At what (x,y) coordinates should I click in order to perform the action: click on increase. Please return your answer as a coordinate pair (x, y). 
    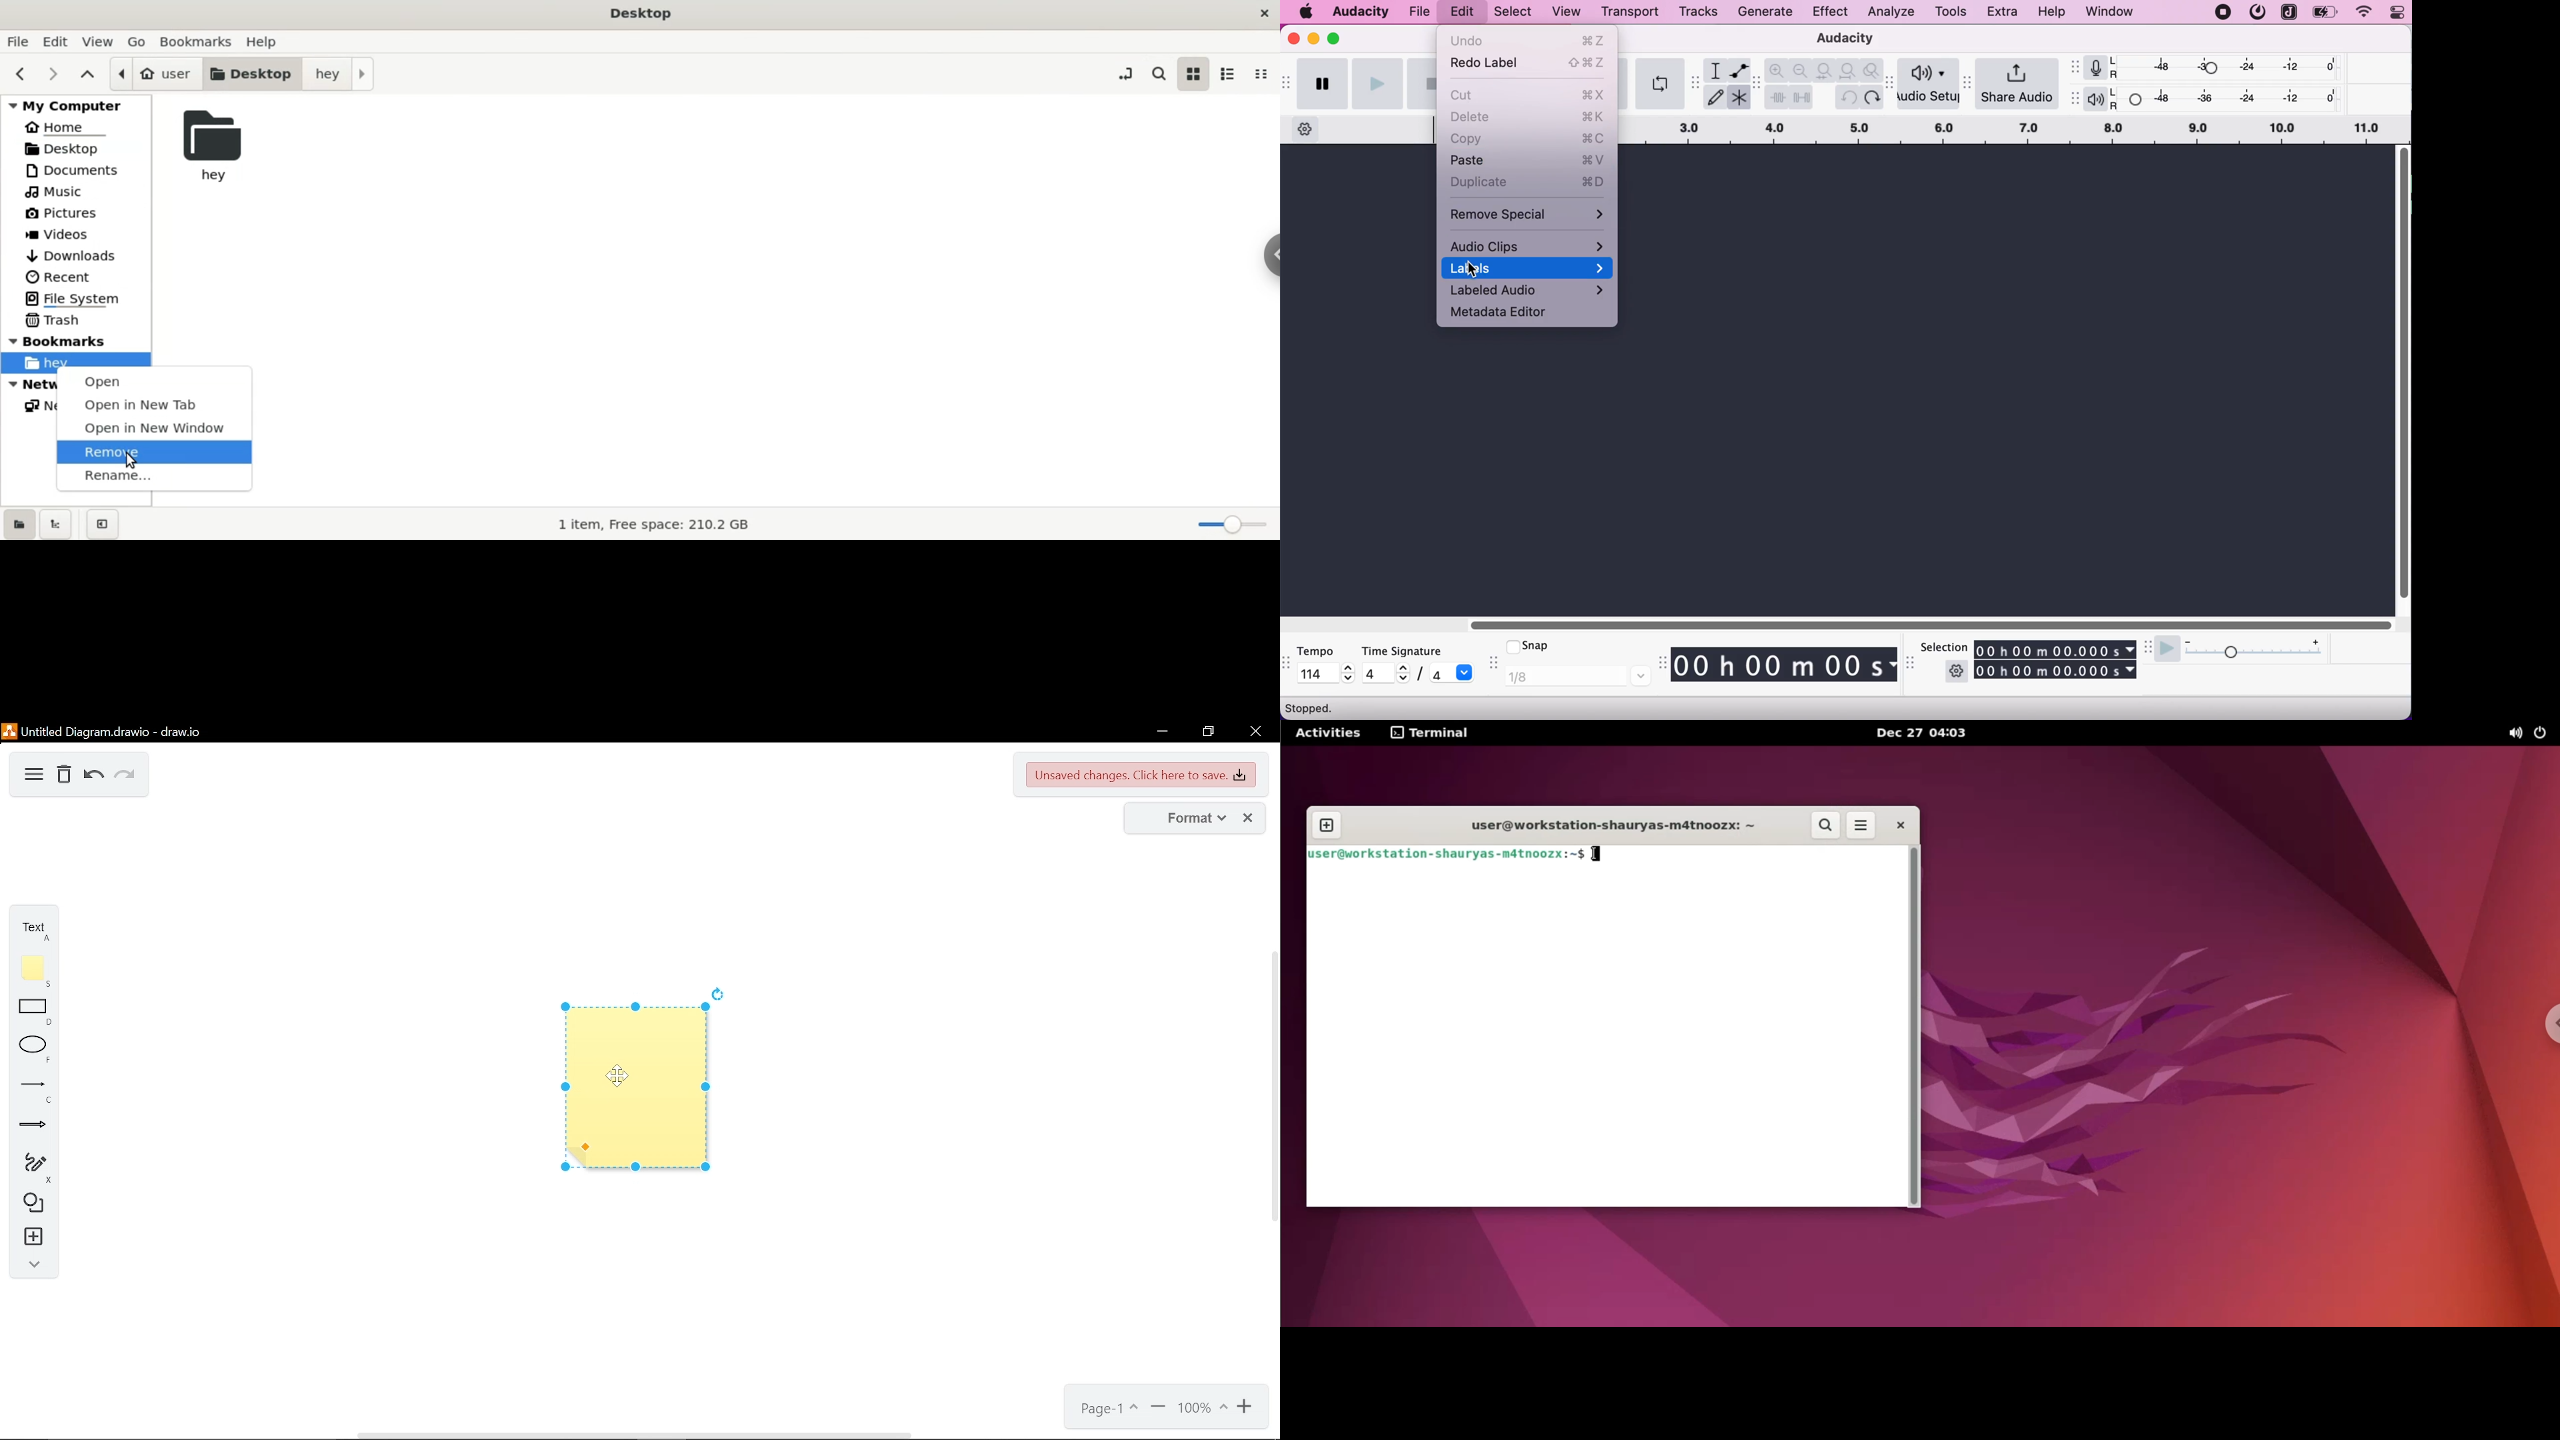
    Looking at the image, I should click on (1348, 668).